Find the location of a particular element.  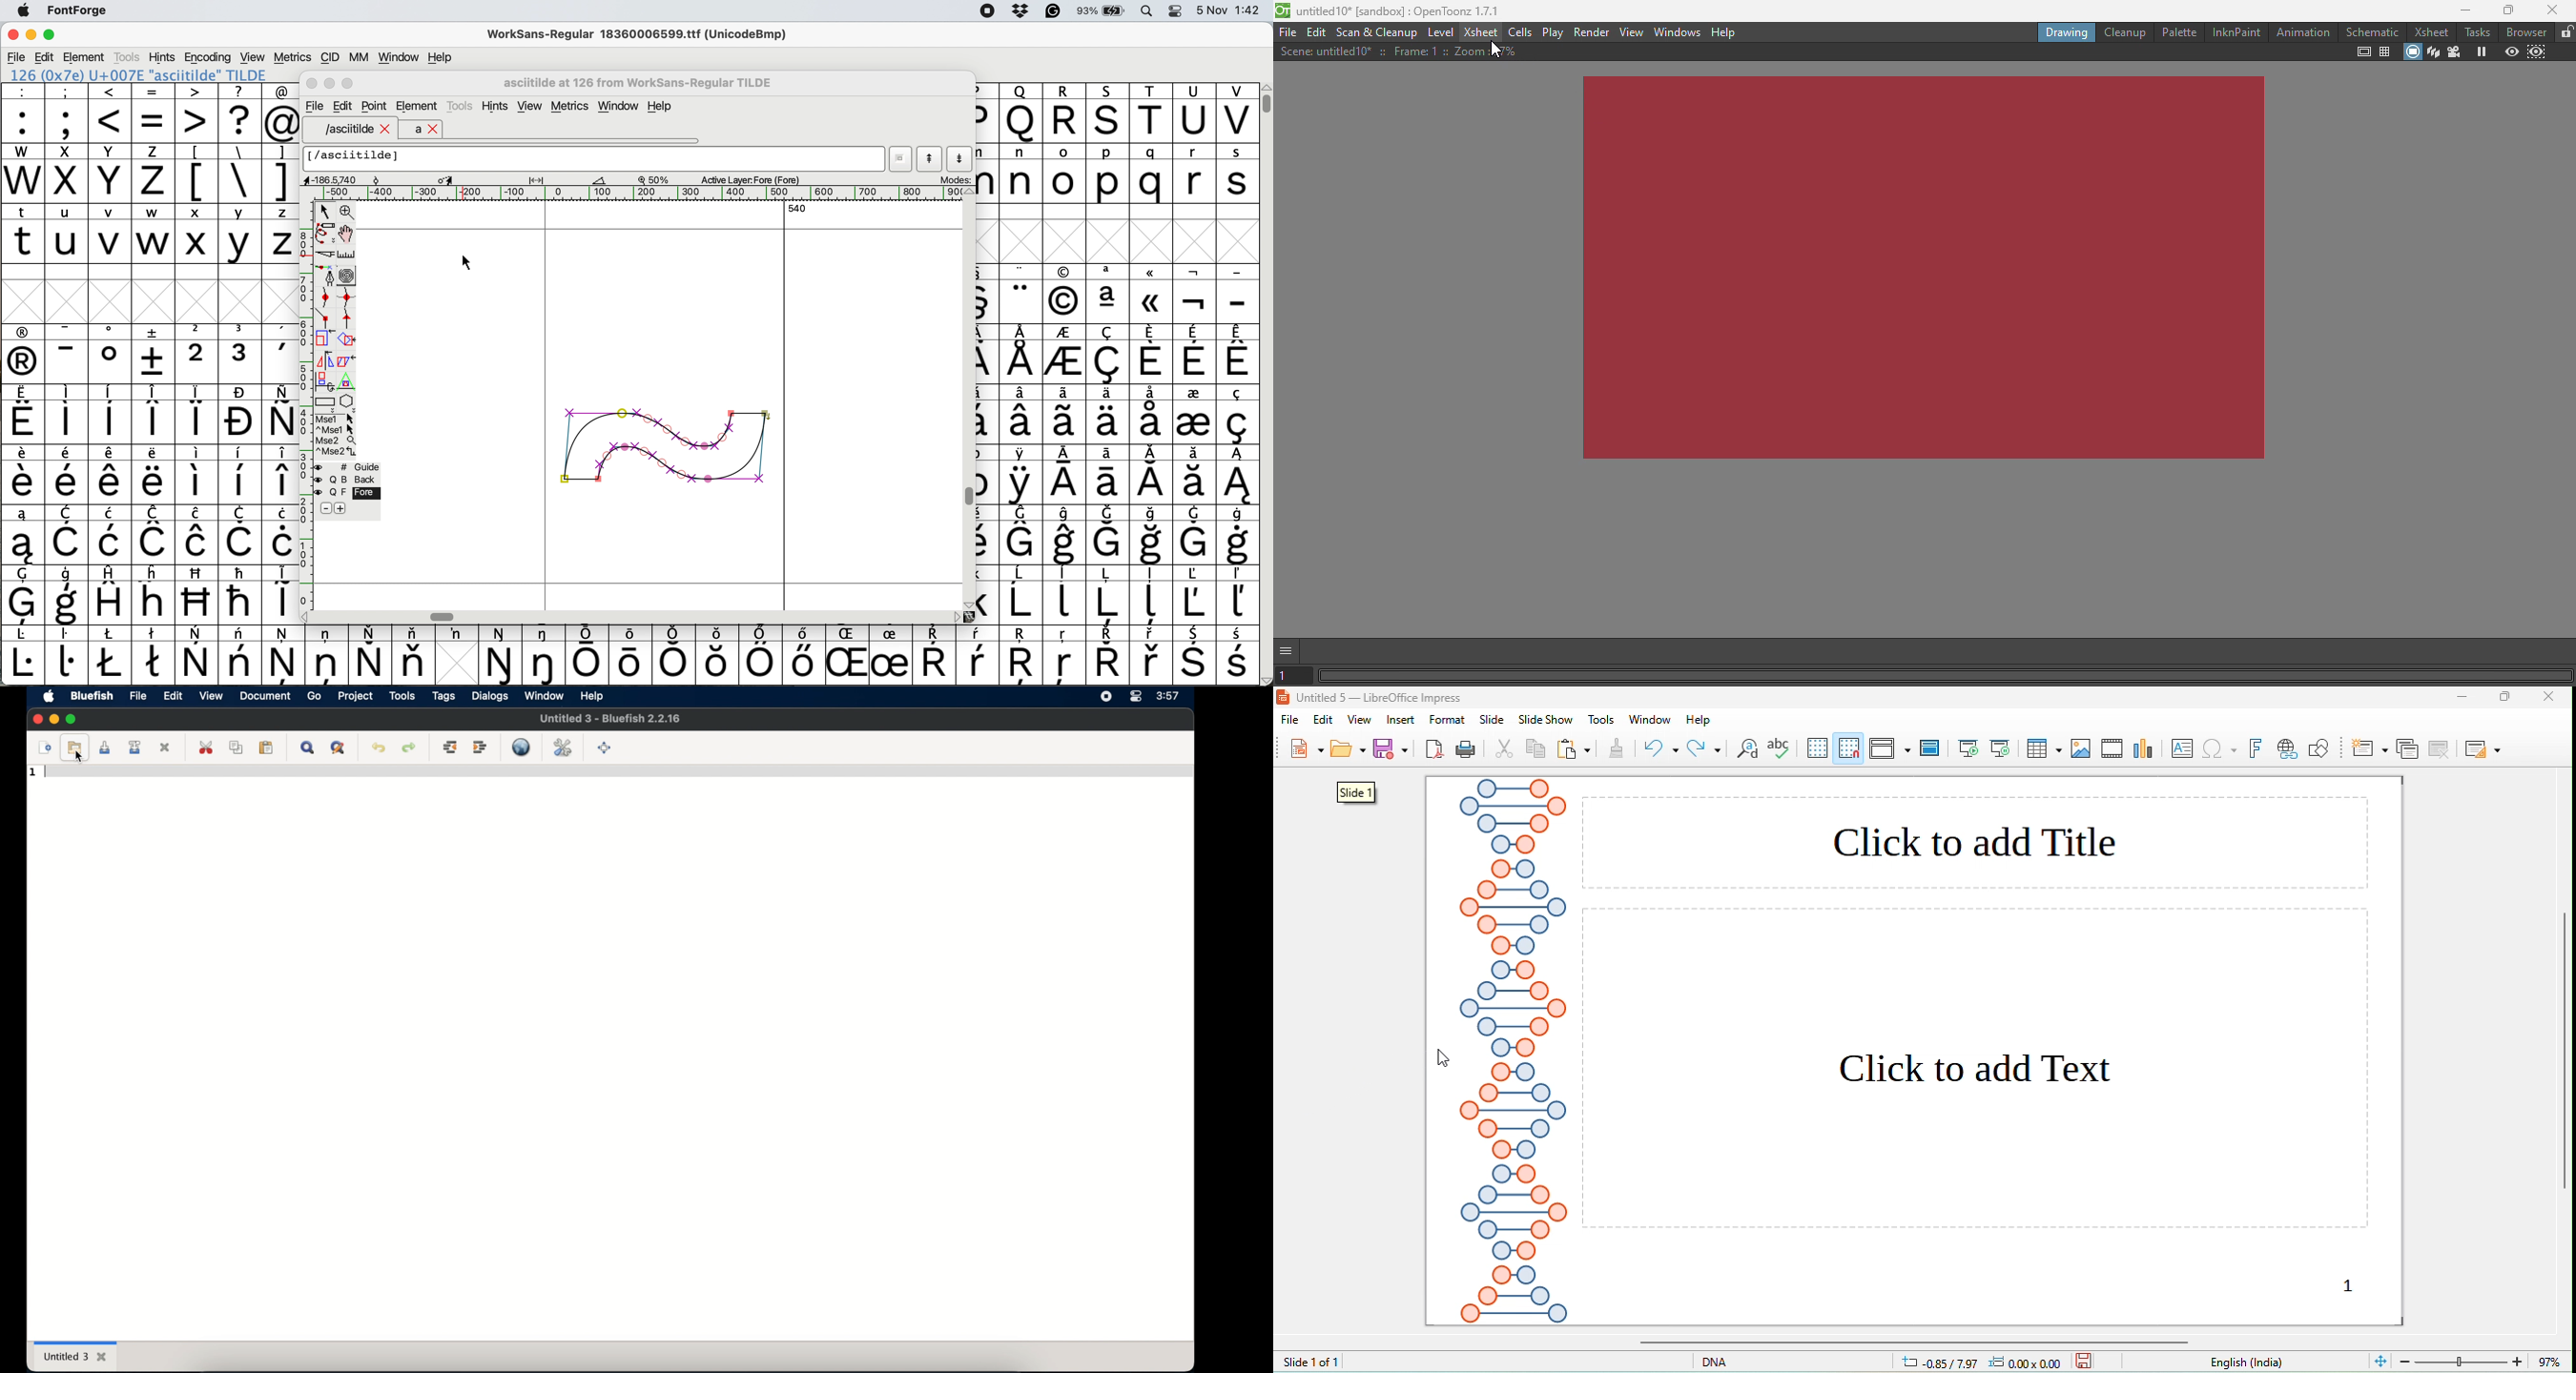

spelling is located at coordinates (1782, 750).